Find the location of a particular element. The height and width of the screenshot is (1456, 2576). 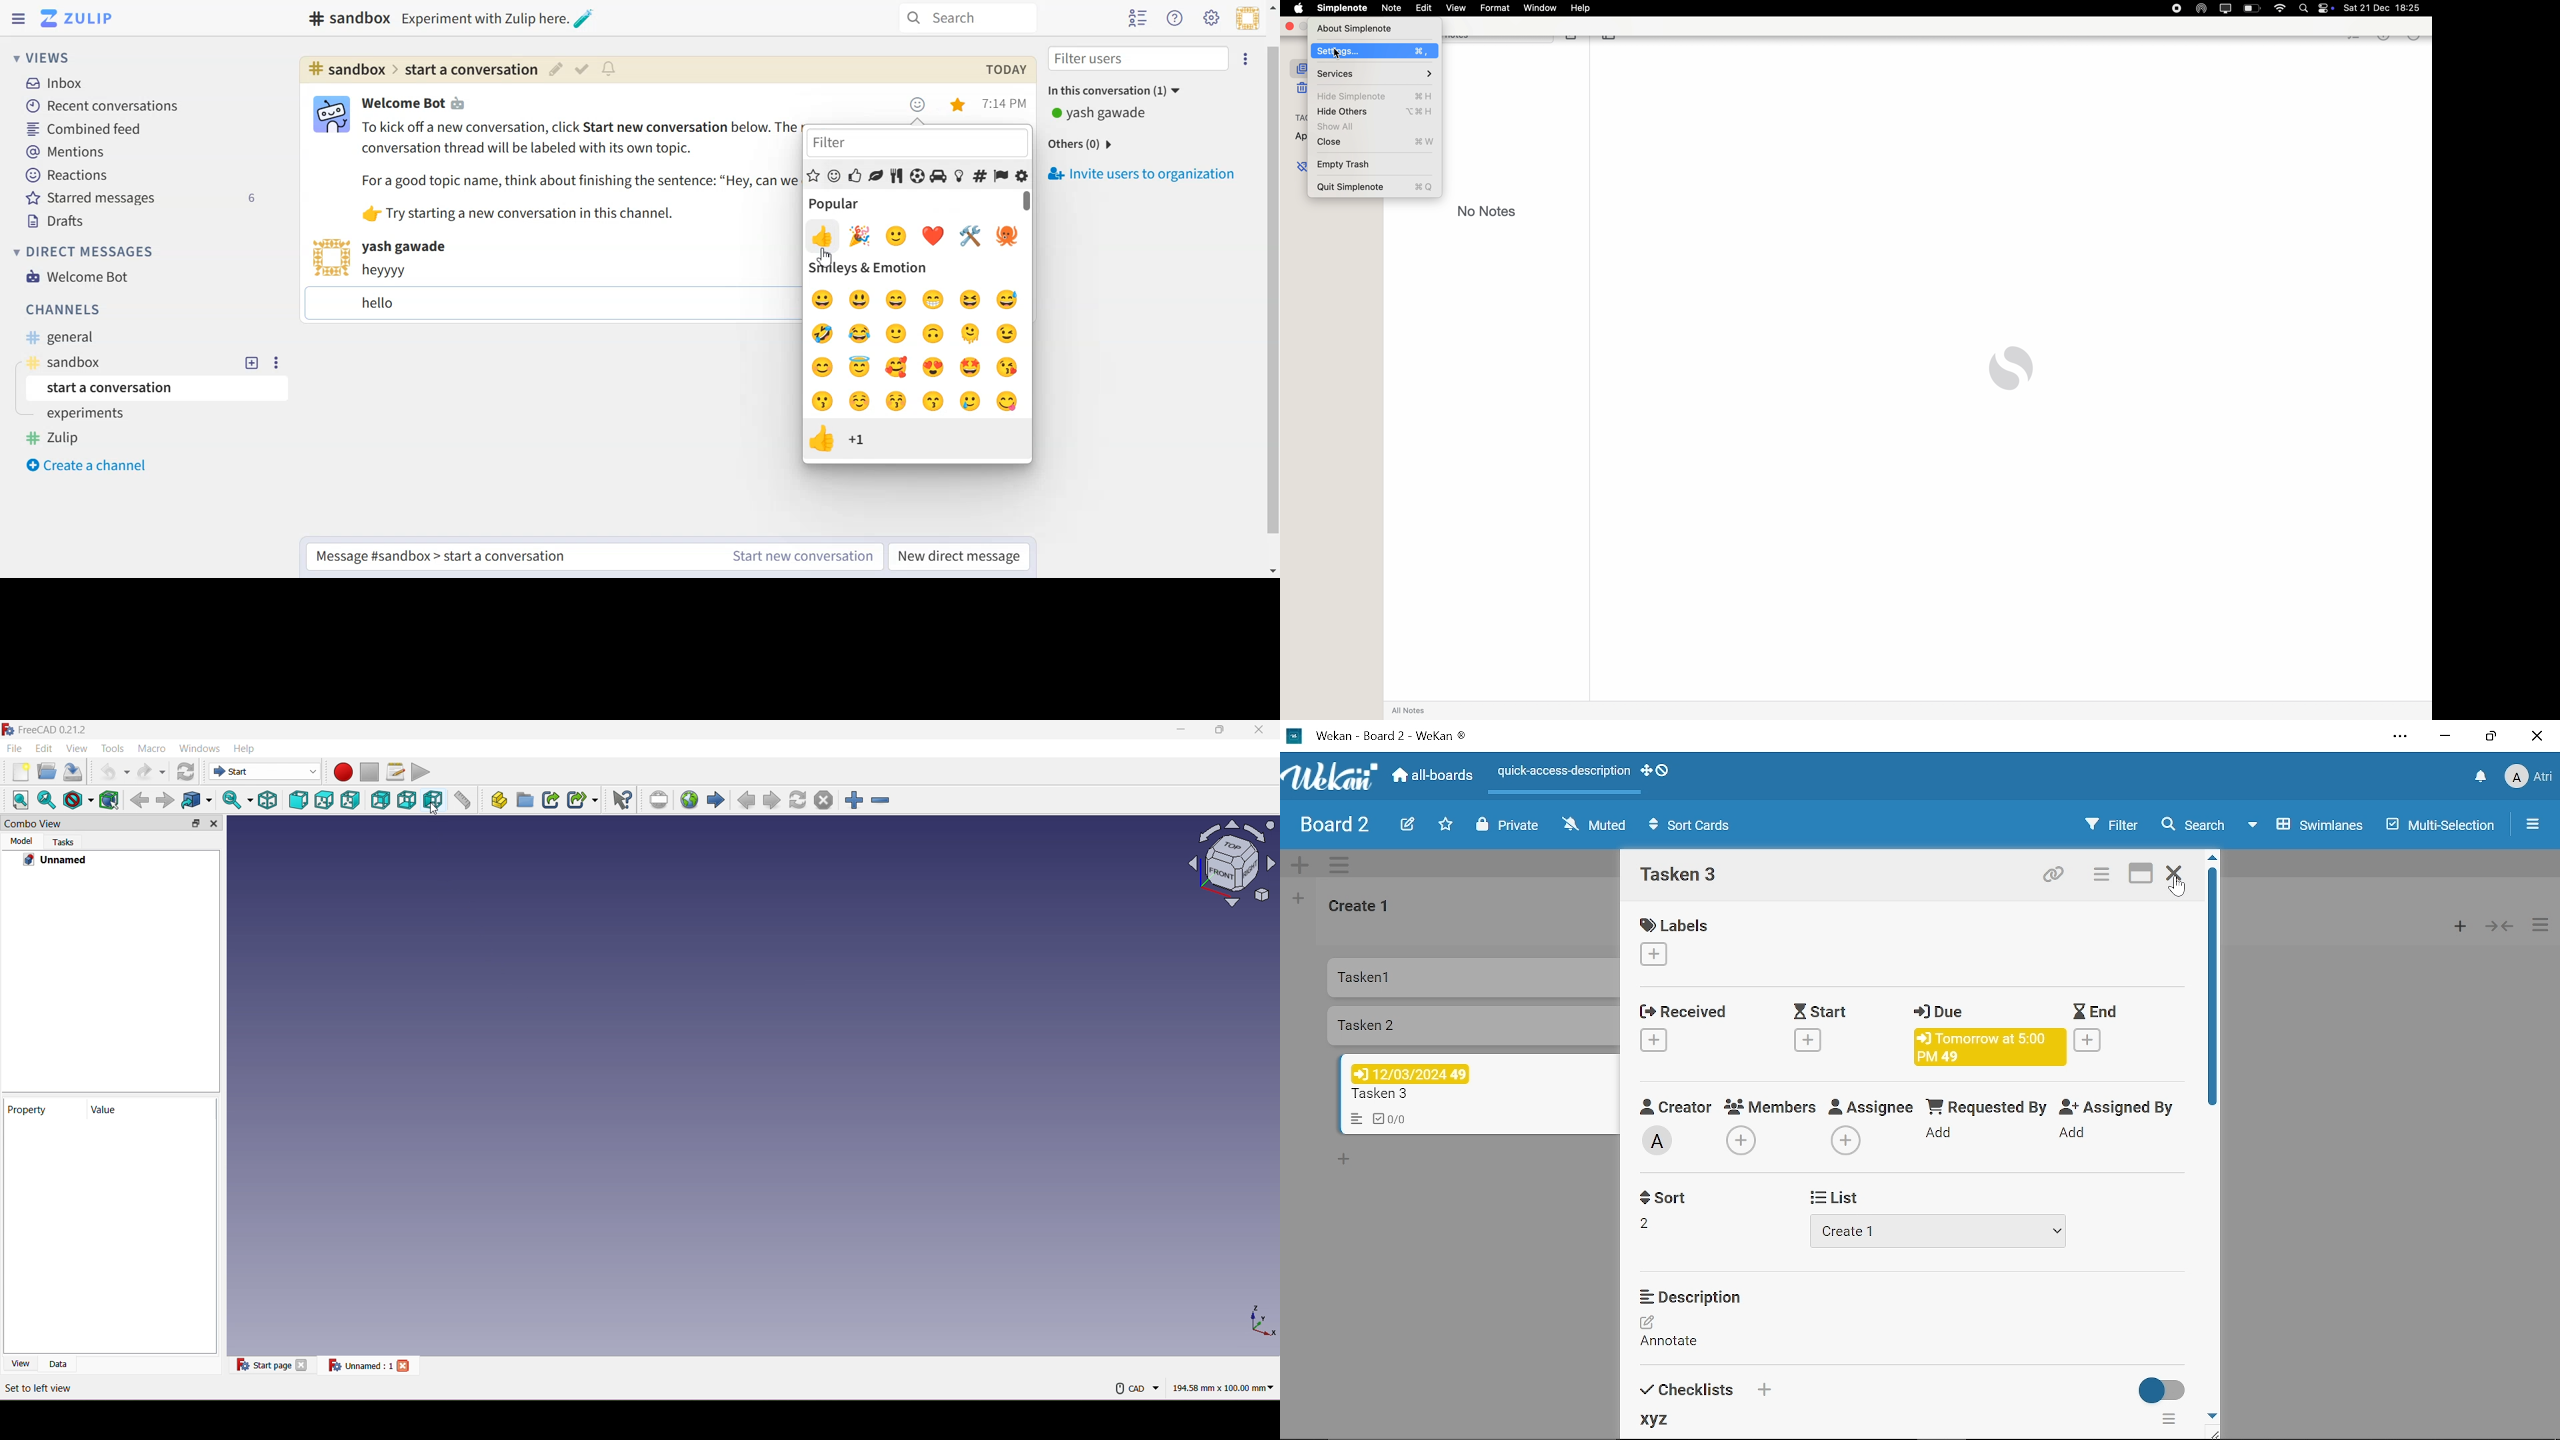

Invite users to organization is located at coordinates (1145, 175).